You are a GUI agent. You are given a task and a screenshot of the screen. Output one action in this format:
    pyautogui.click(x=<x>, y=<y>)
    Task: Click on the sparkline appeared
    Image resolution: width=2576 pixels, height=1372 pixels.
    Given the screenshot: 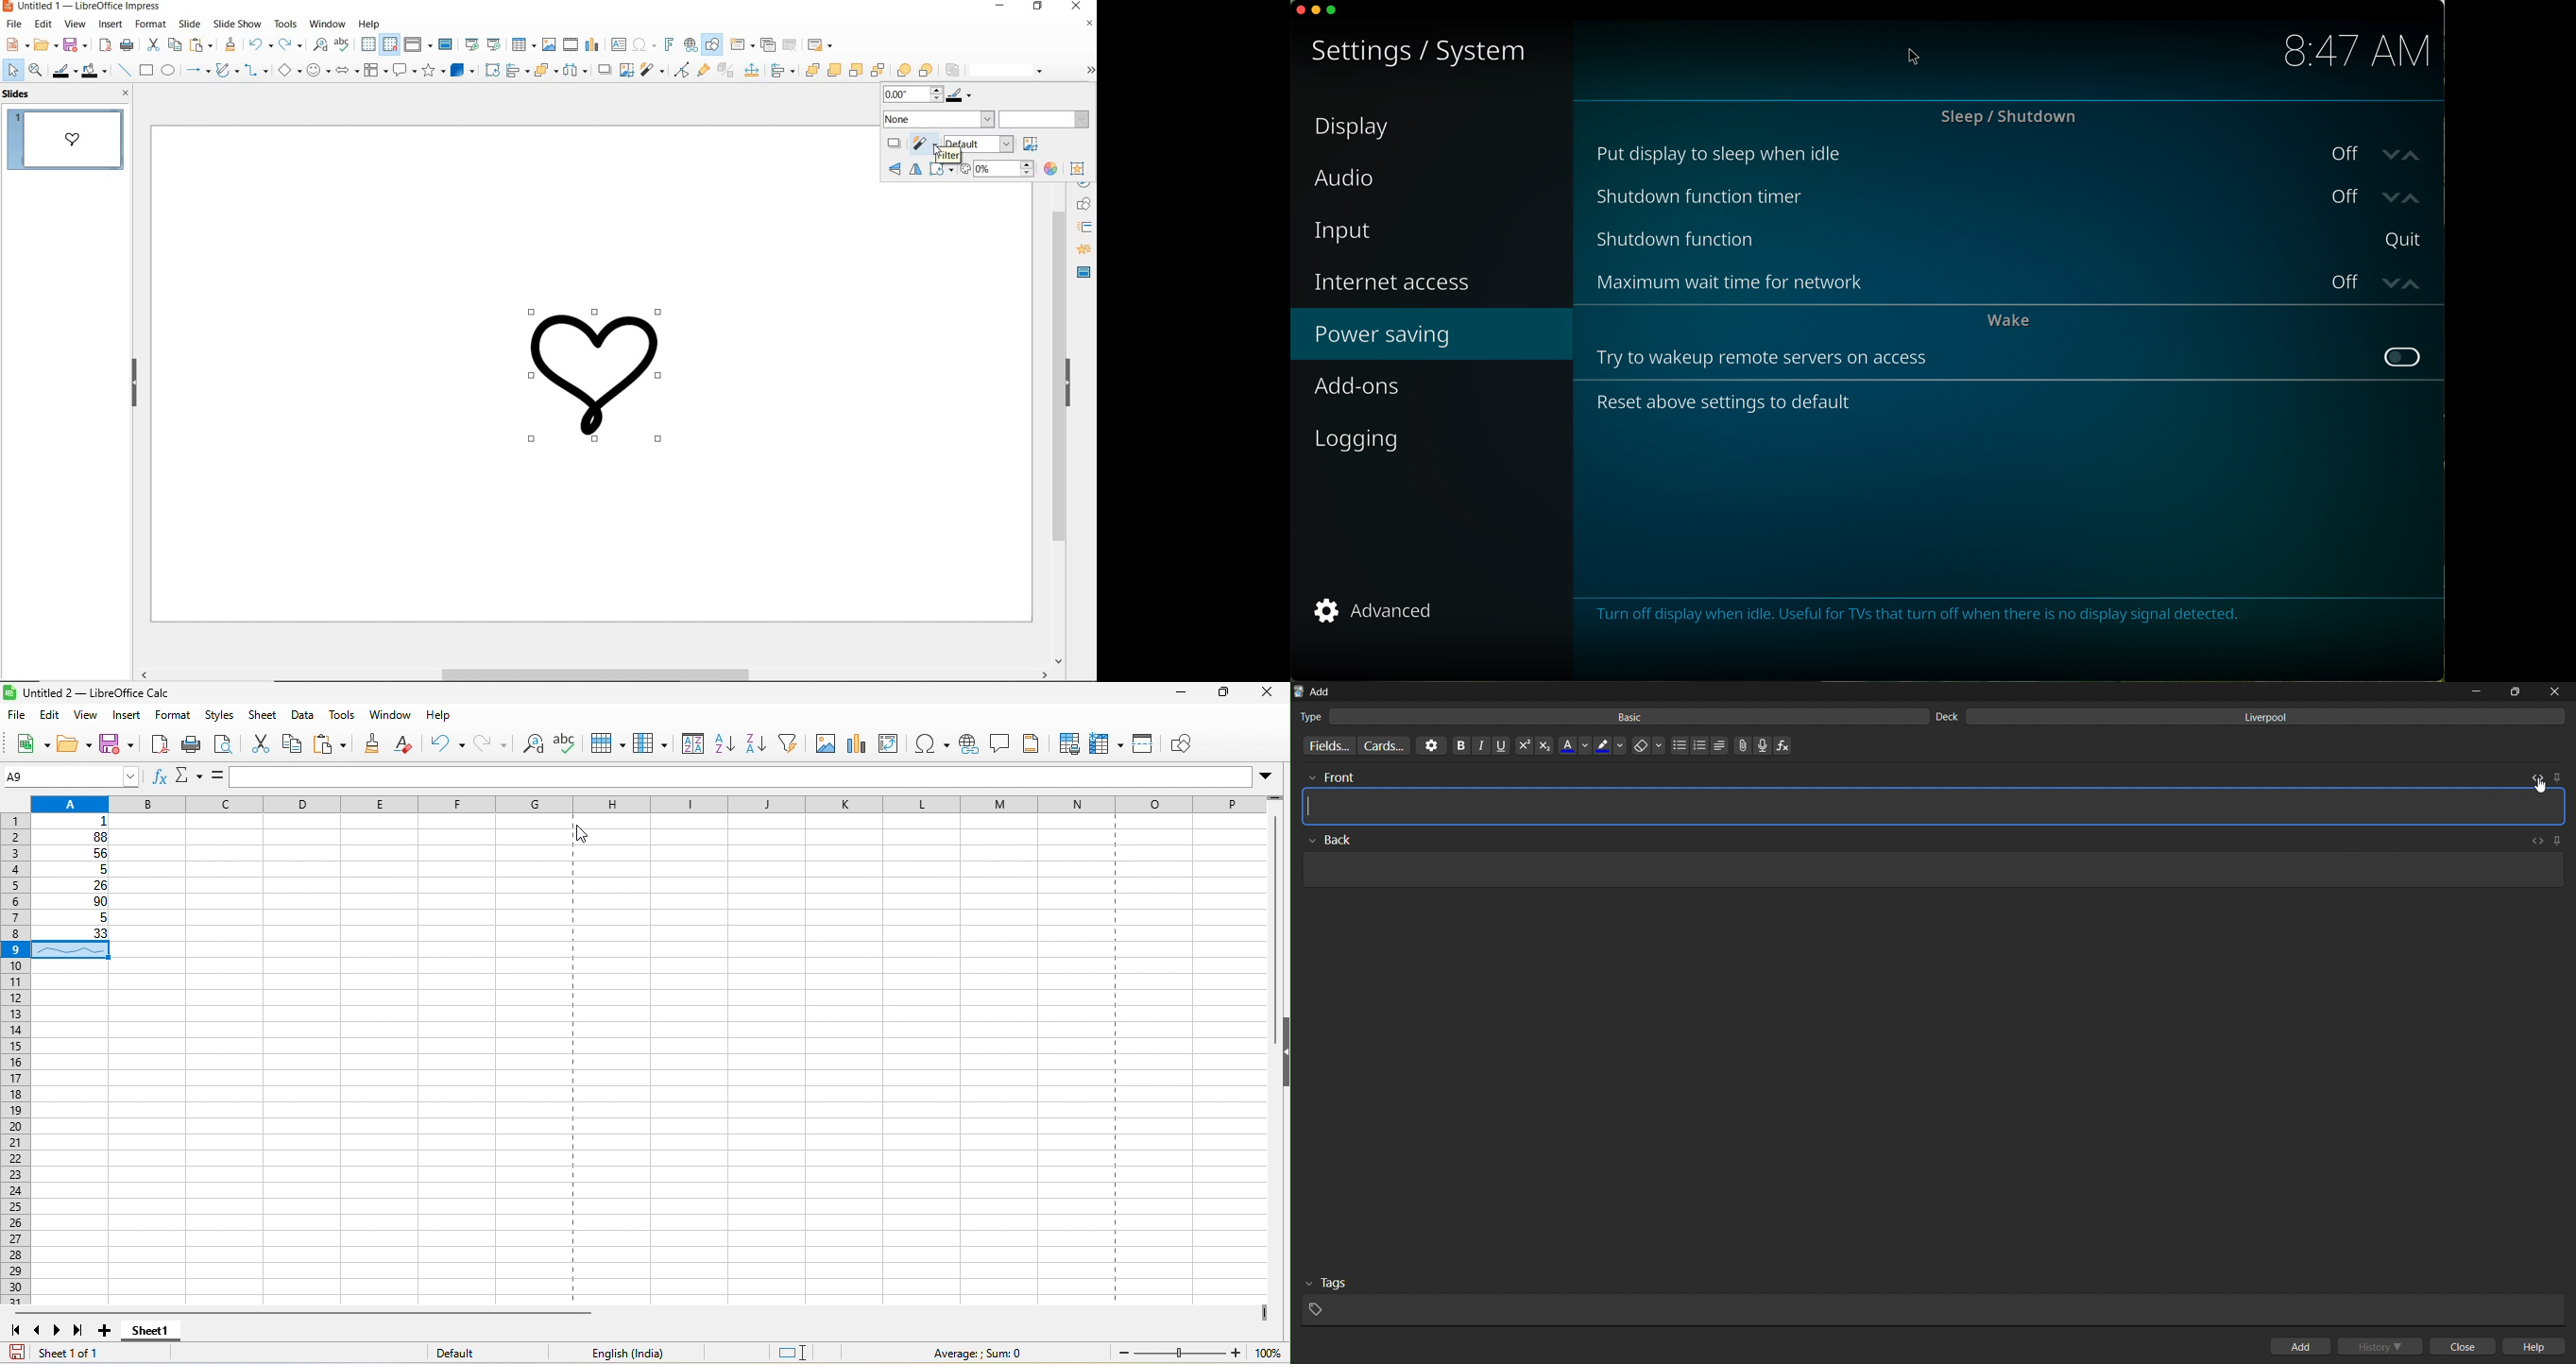 What is the action you would take?
    pyautogui.click(x=73, y=952)
    